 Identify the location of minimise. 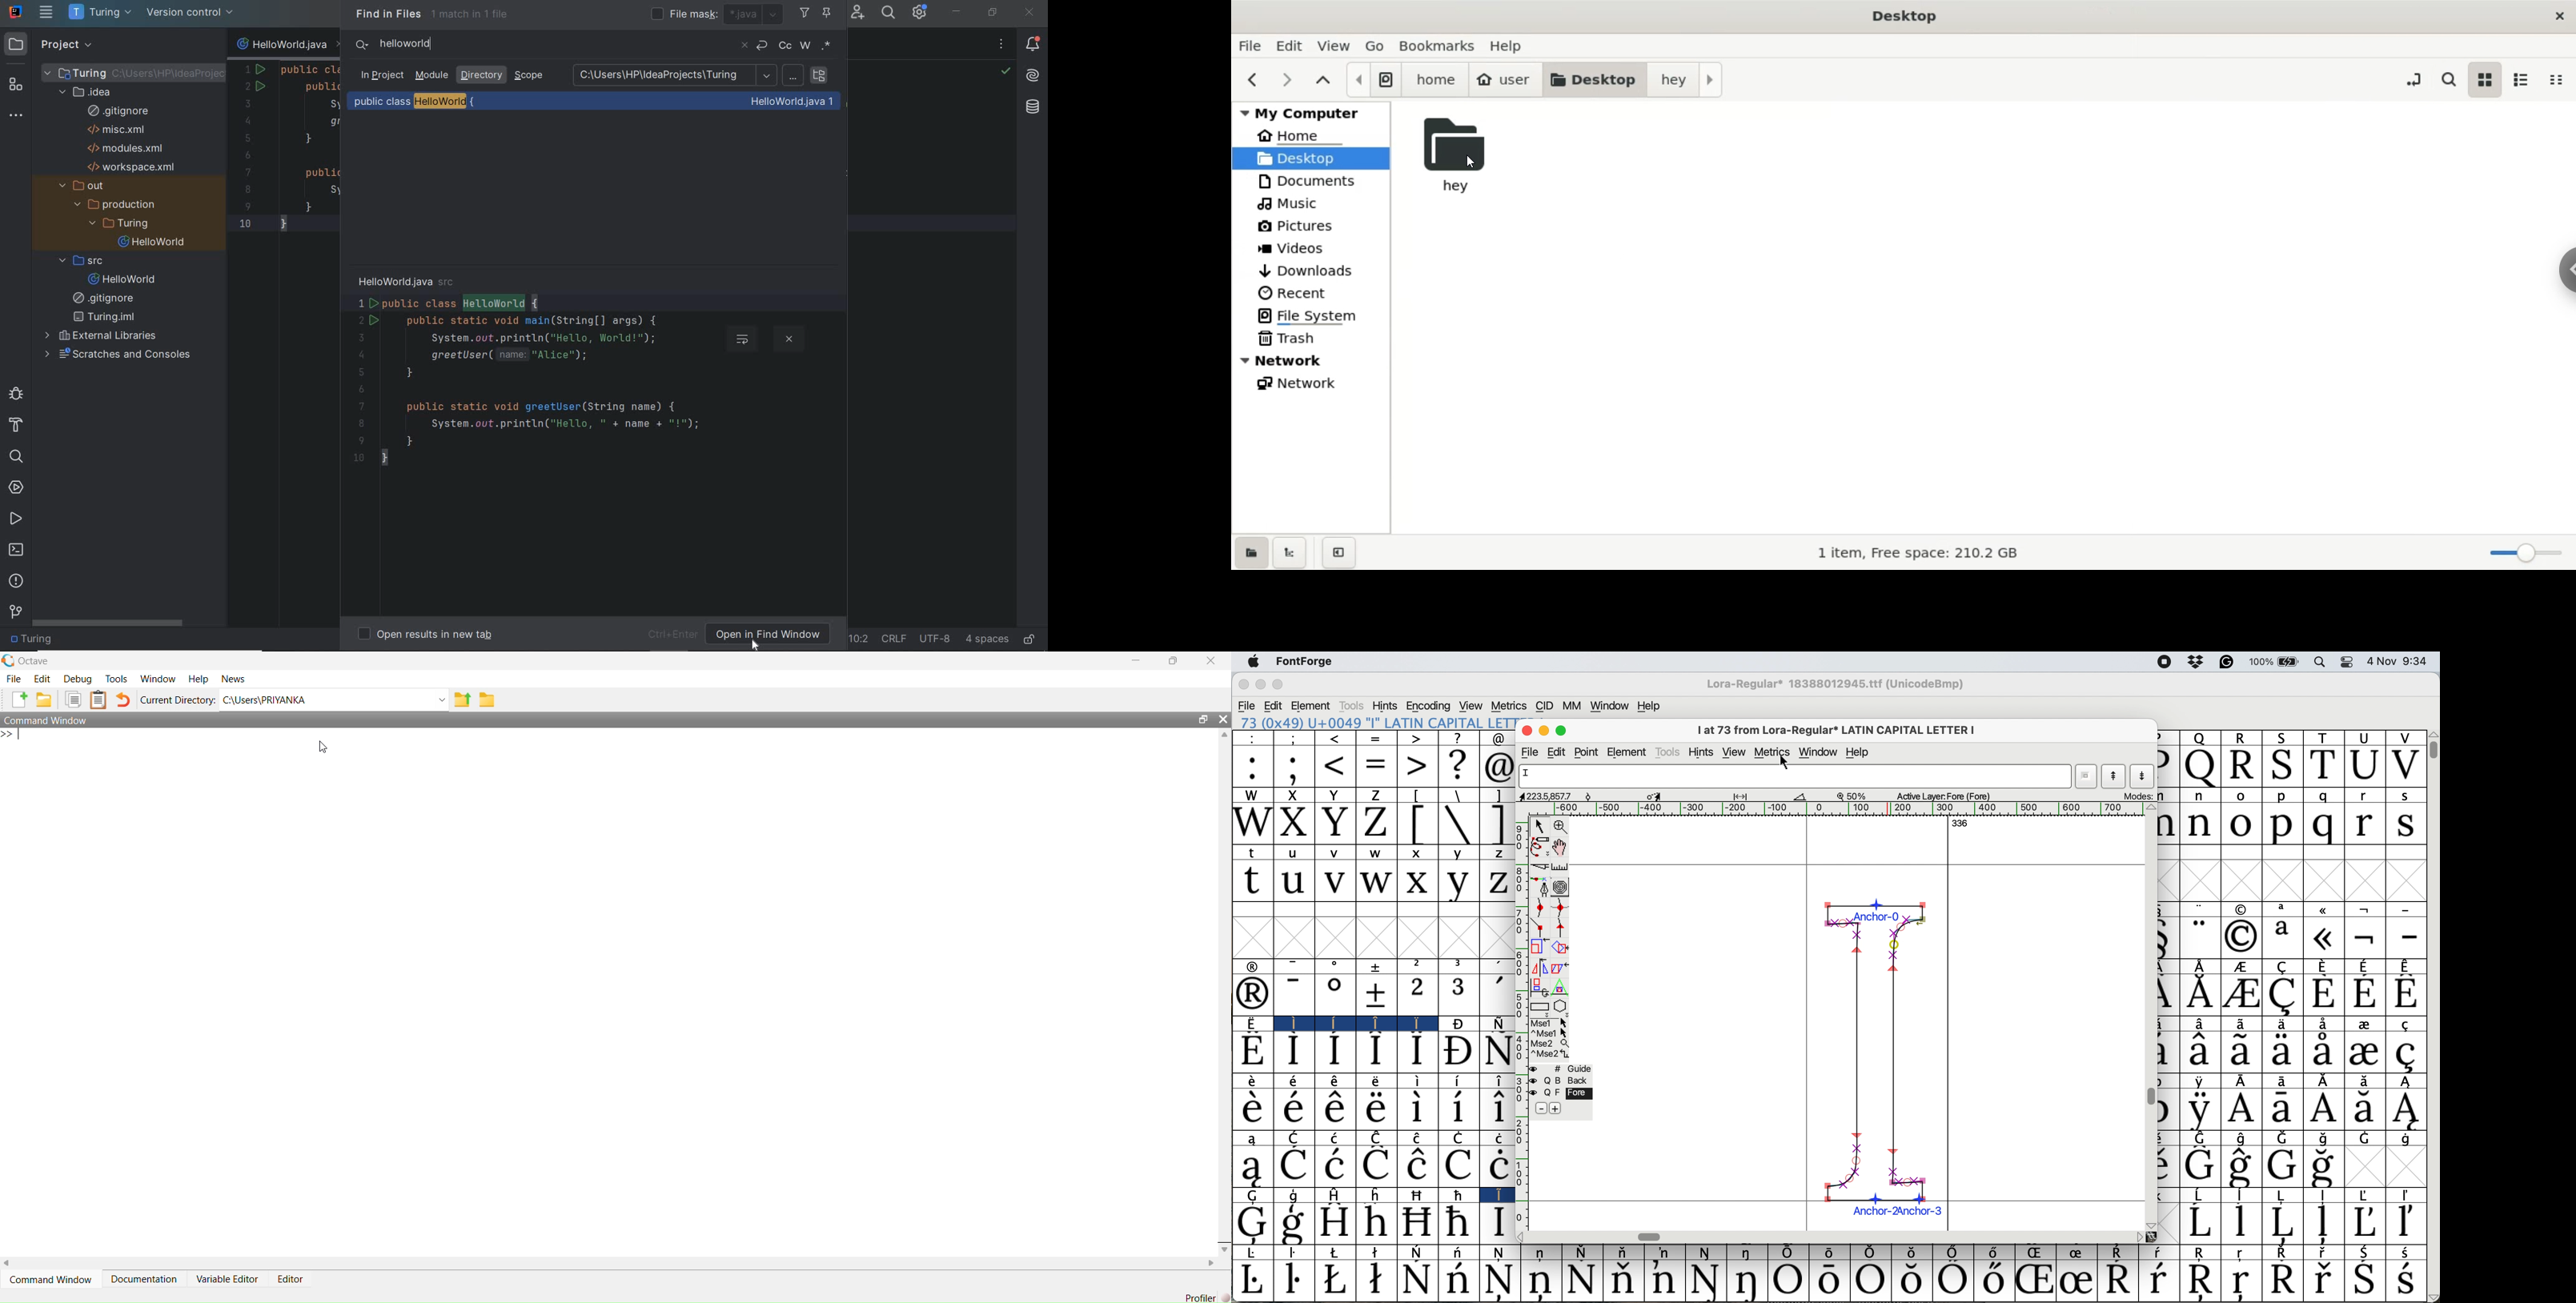
(1543, 731).